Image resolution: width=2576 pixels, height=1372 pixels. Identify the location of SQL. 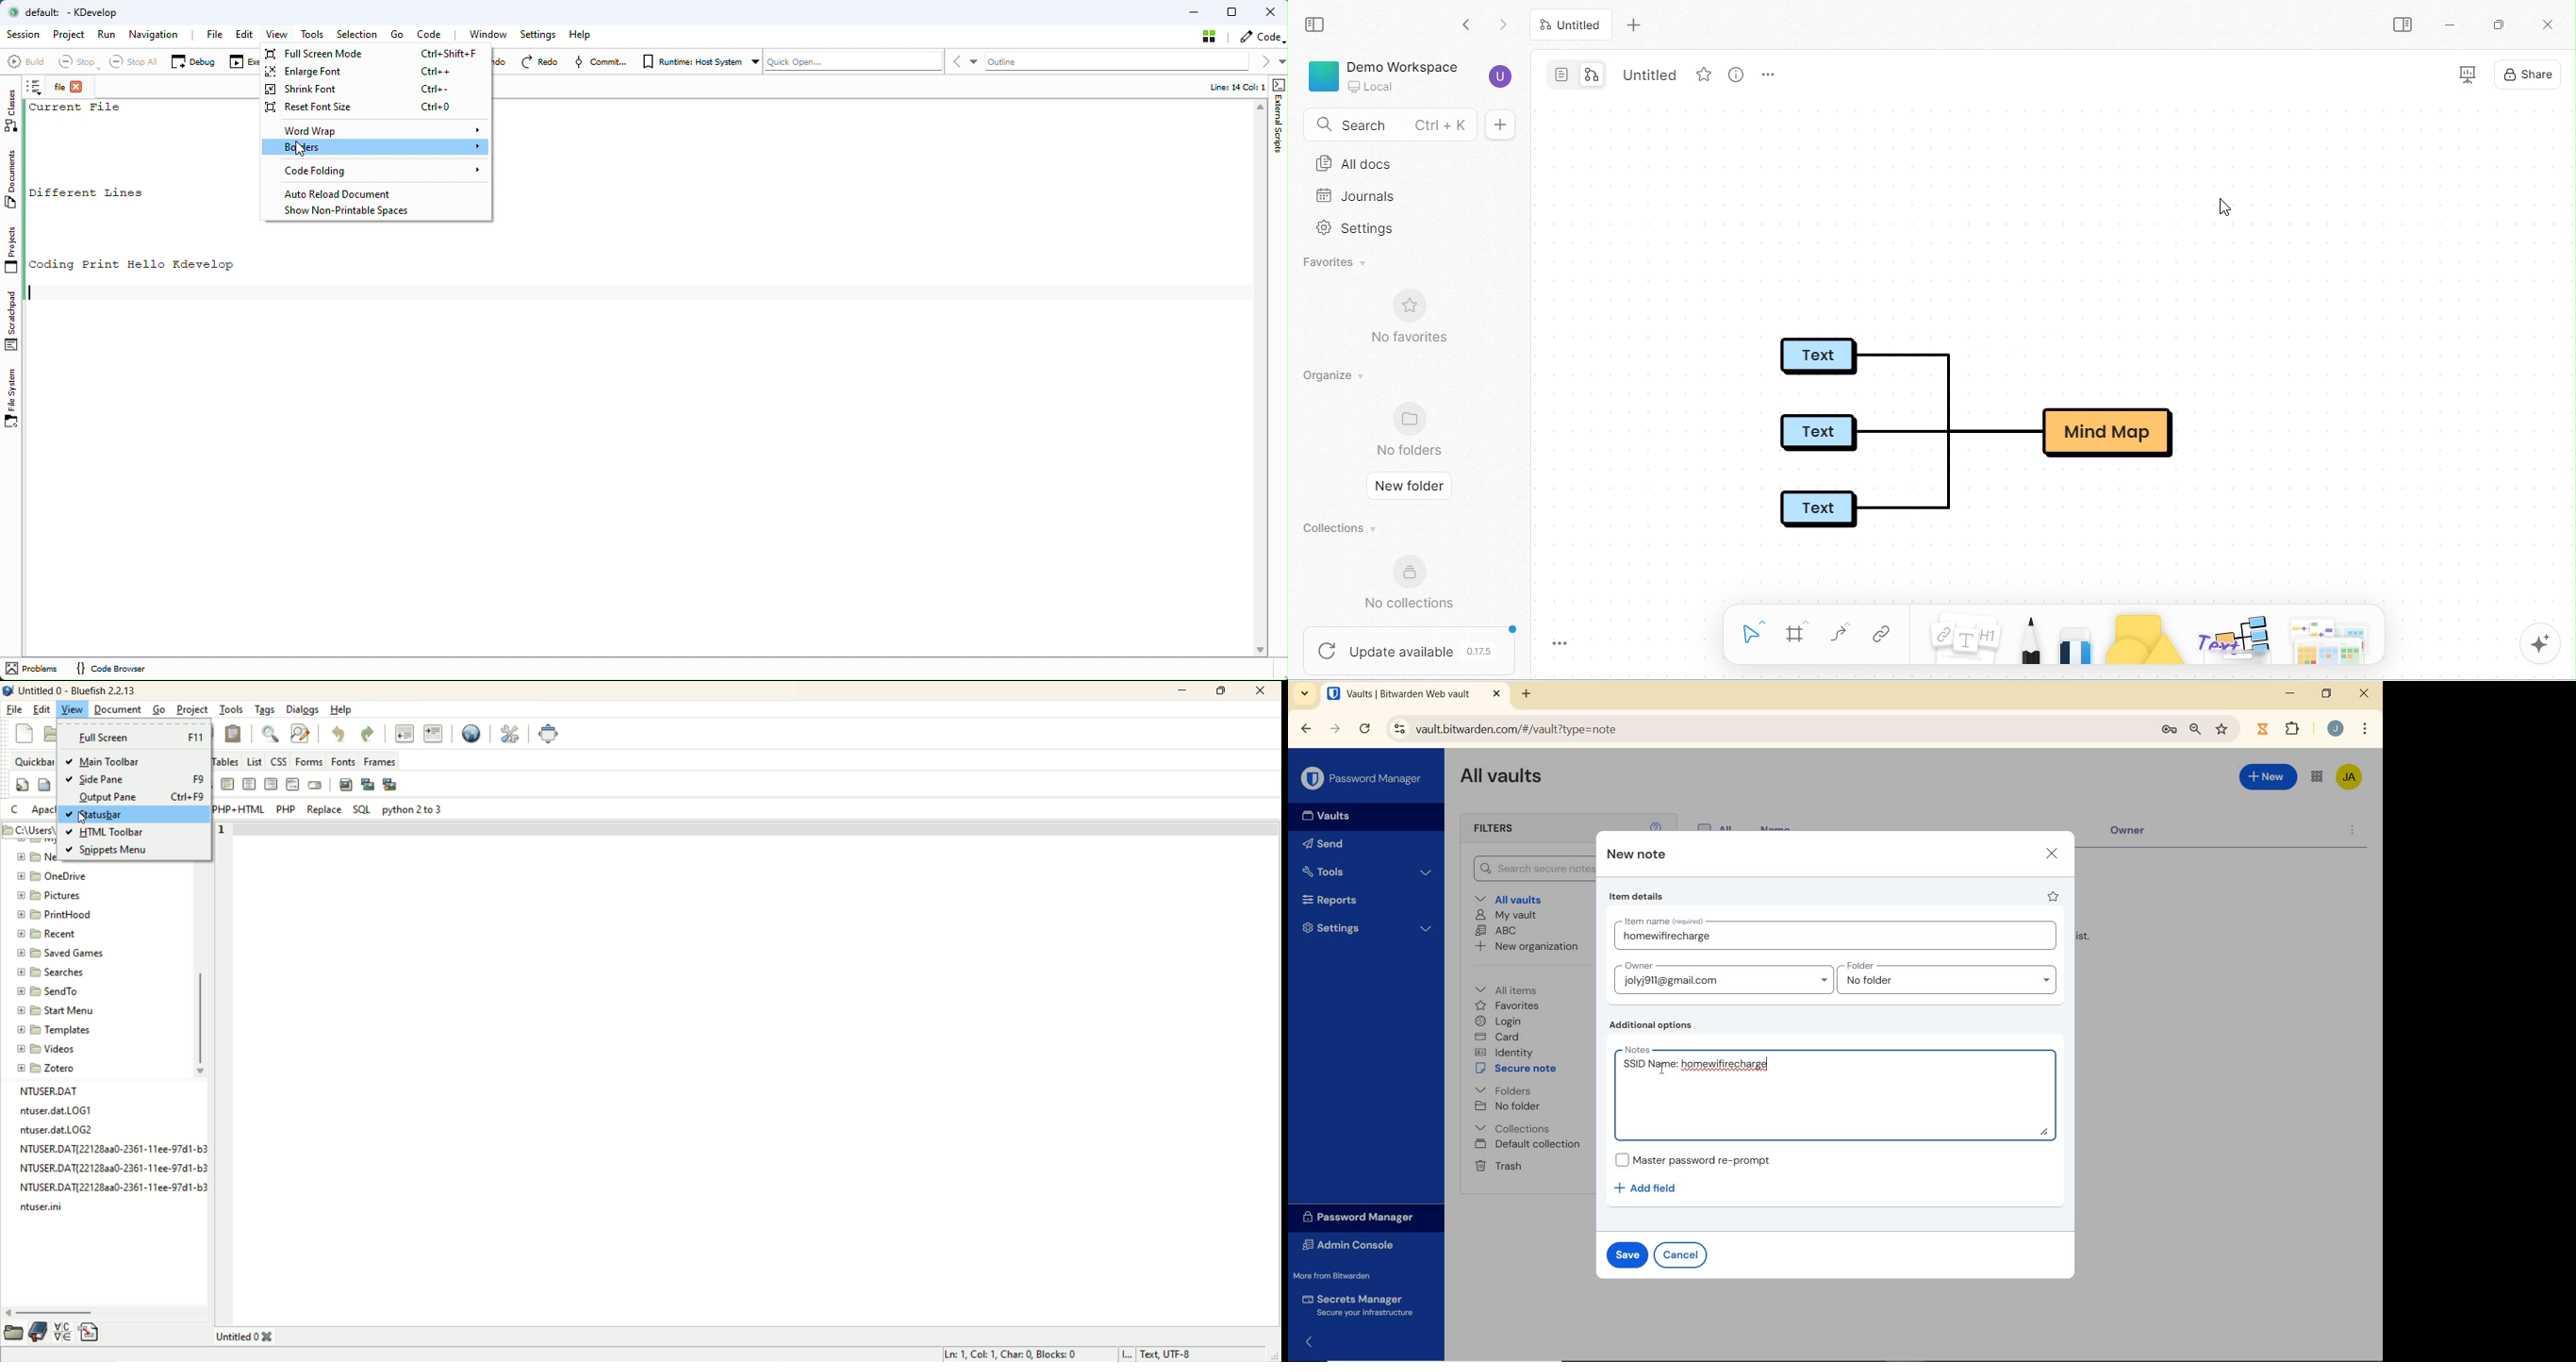
(362, 809).